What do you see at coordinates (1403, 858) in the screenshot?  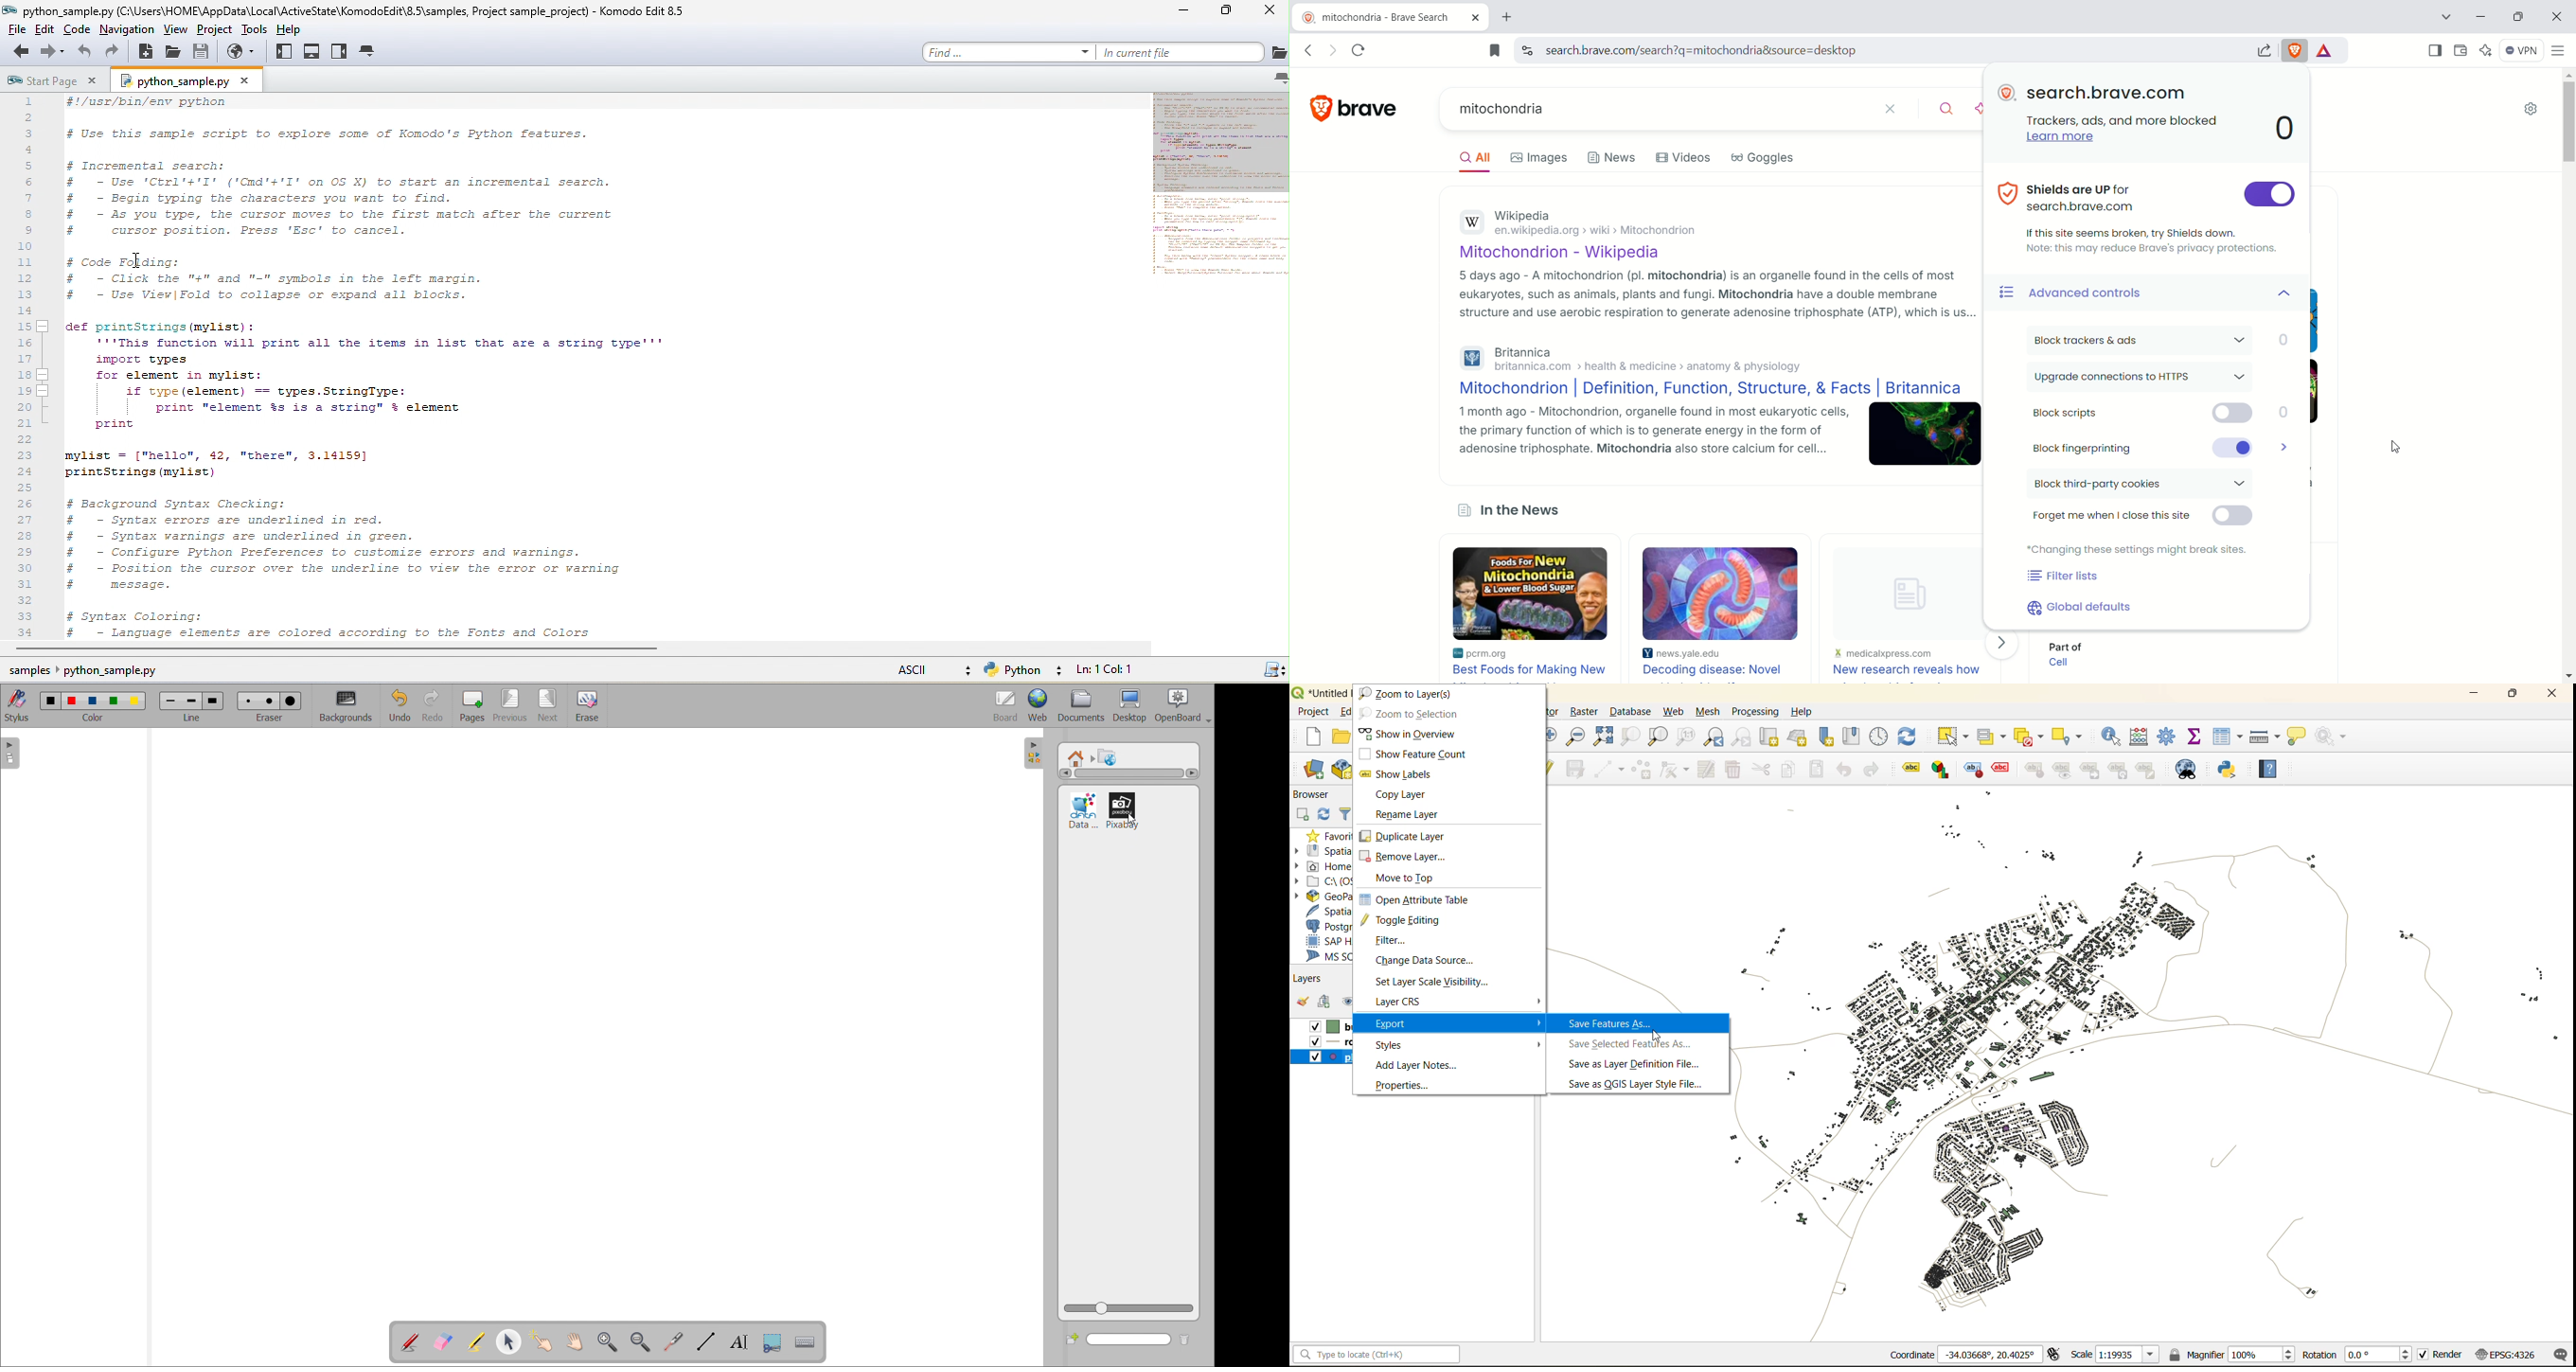 I see `remove layer` at bounding box center [1403, 858].